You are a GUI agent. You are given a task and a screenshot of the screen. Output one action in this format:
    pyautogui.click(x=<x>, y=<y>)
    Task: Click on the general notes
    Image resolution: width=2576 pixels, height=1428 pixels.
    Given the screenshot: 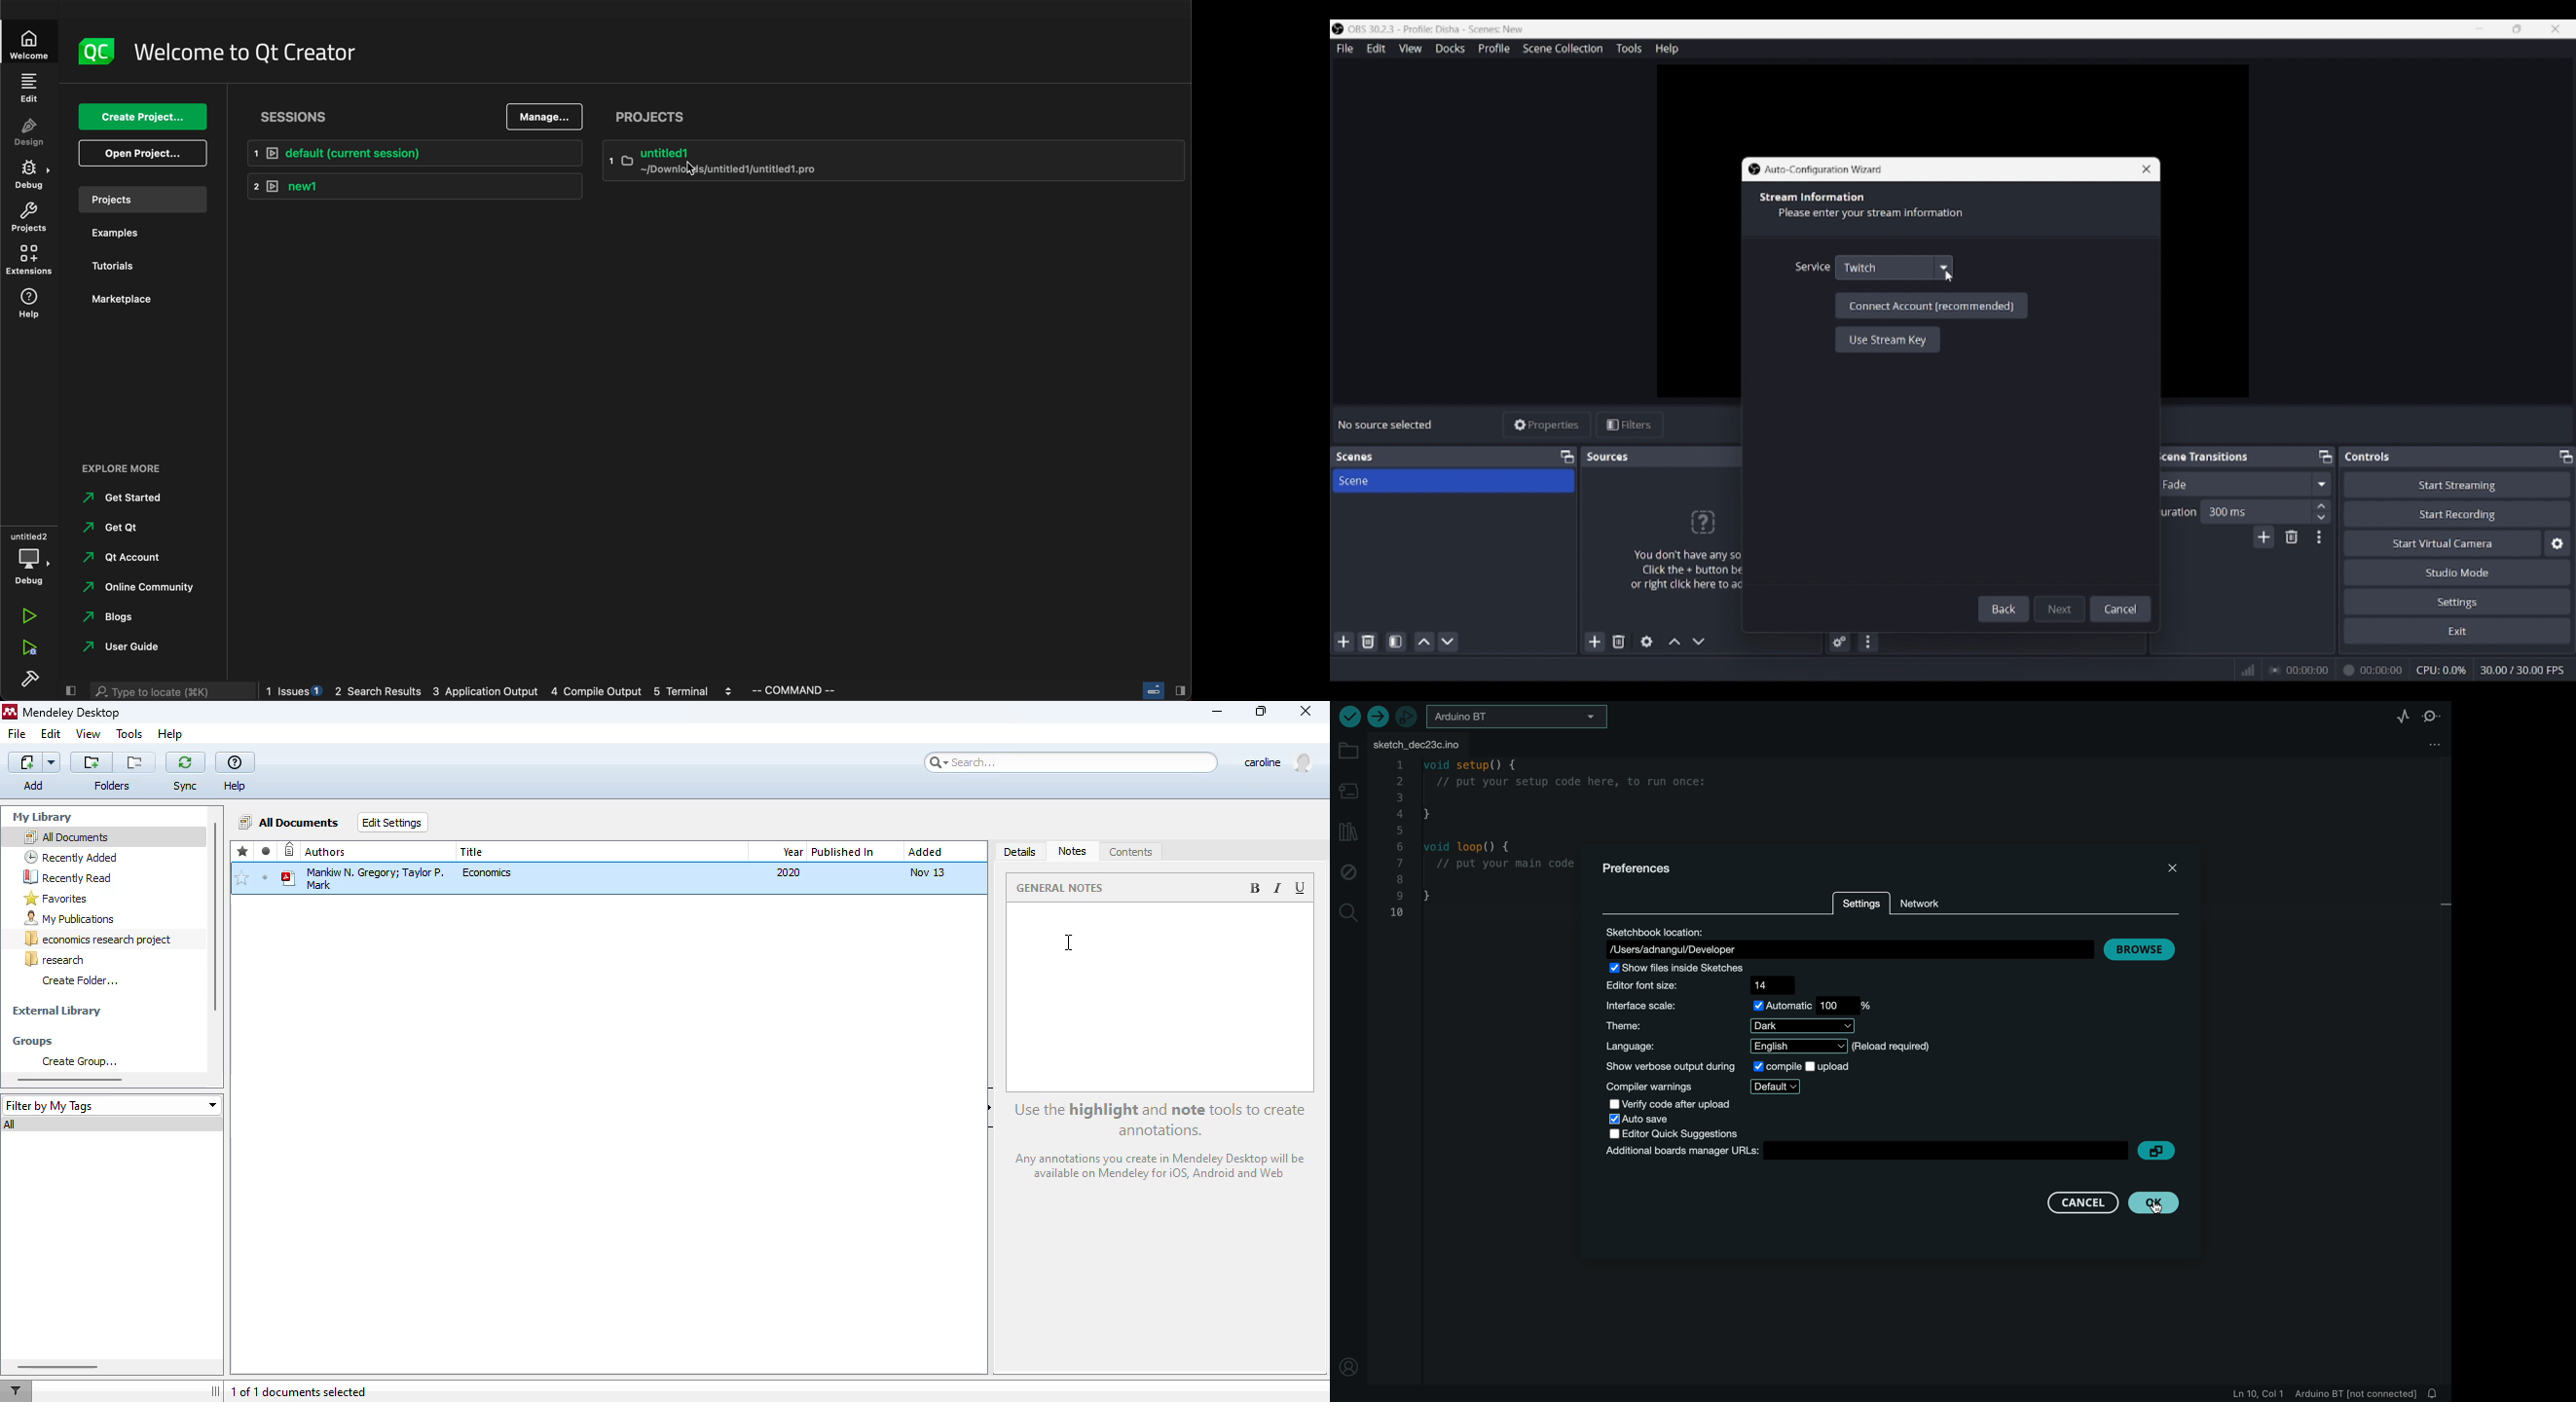 What is the action you would take?
    pyautogui.click(x=1063, y=887)
    